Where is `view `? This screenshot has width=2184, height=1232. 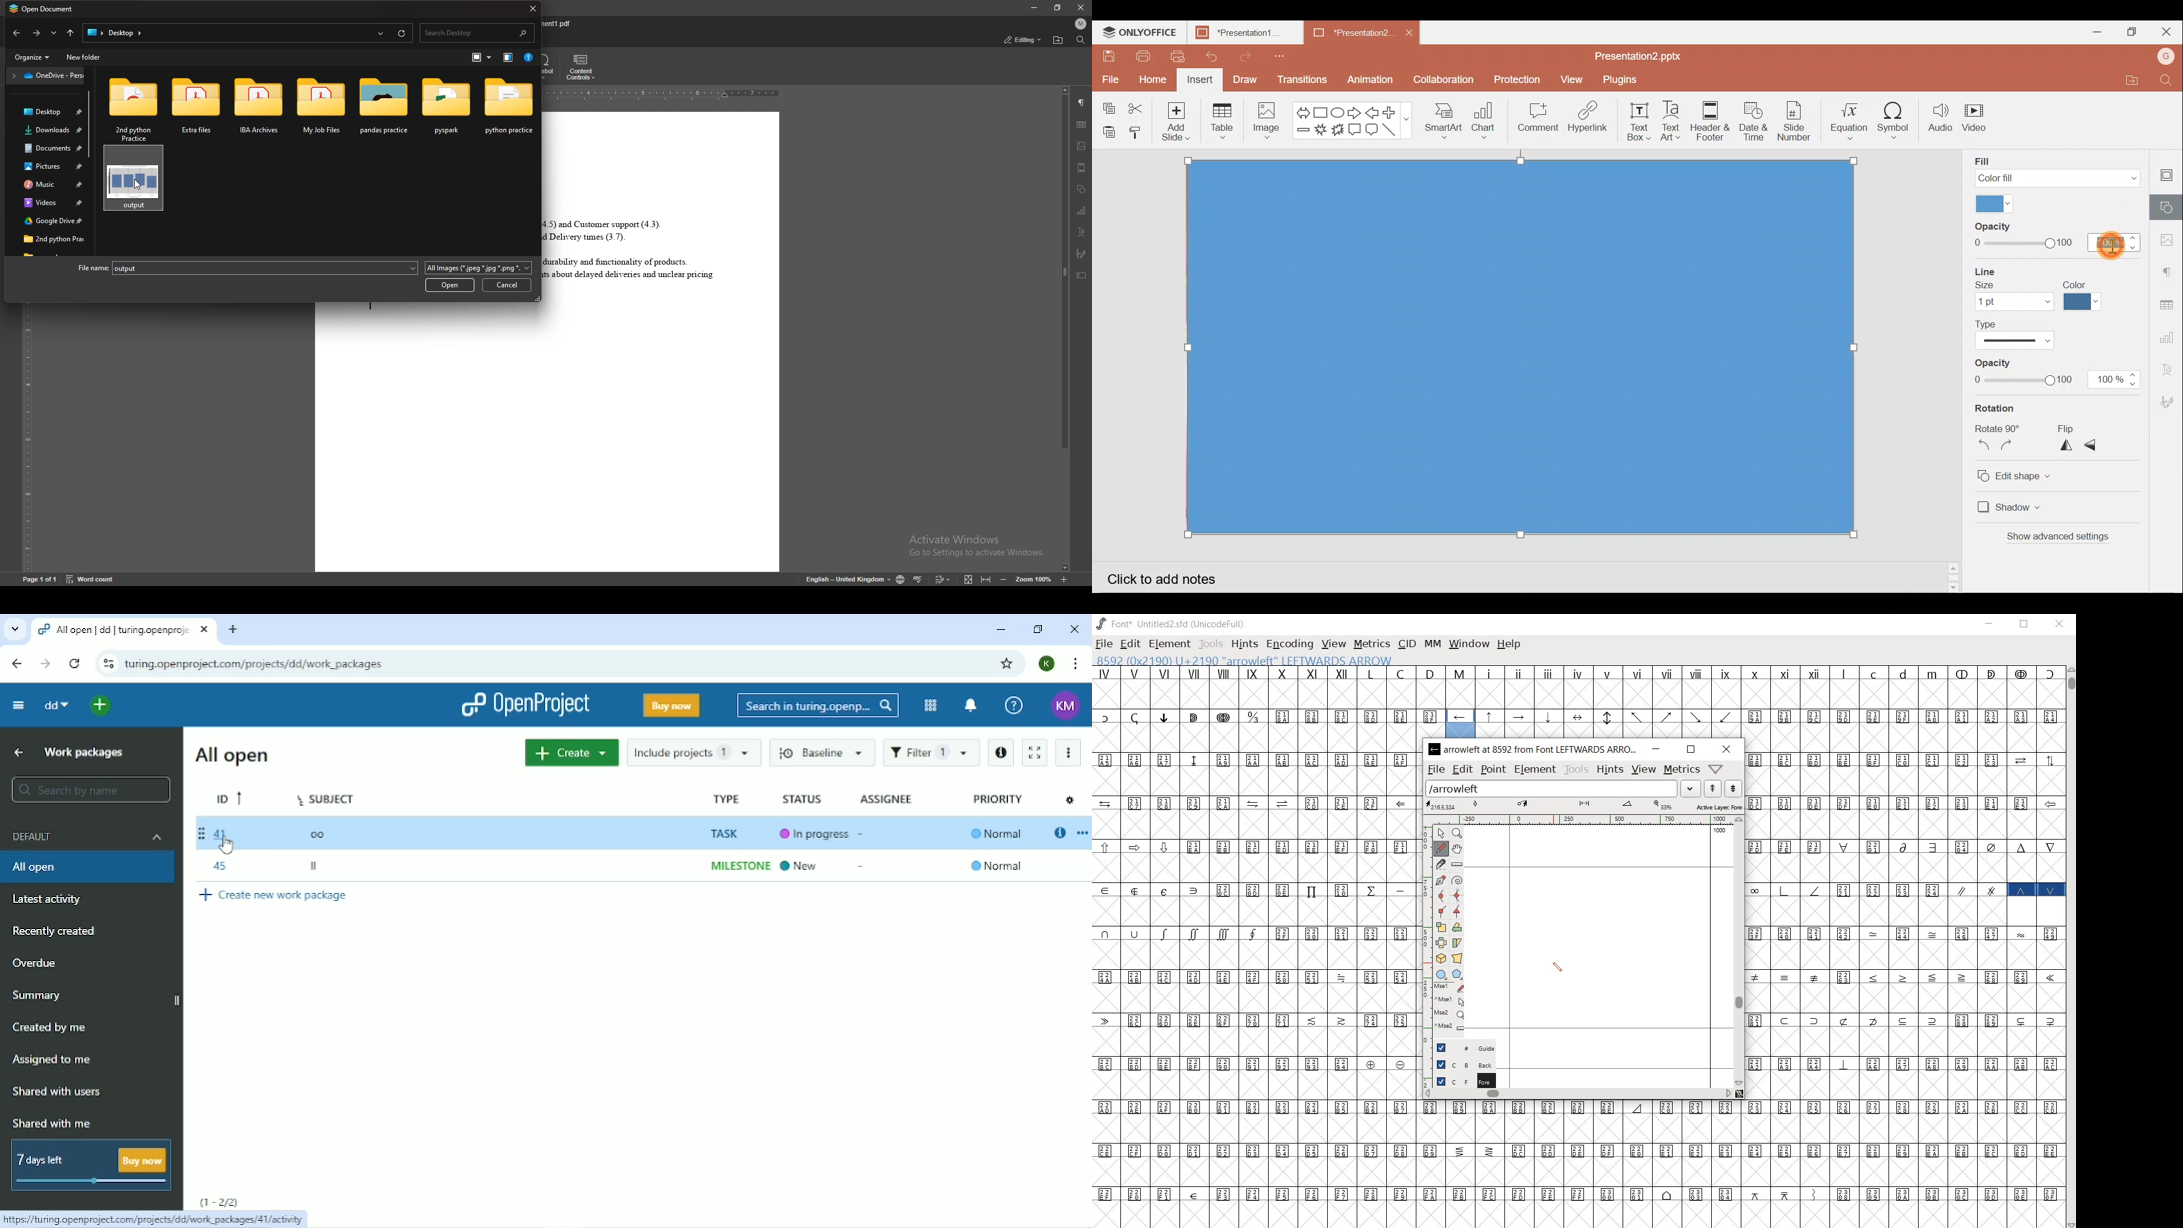 view  is located at coordinates (508, 57).